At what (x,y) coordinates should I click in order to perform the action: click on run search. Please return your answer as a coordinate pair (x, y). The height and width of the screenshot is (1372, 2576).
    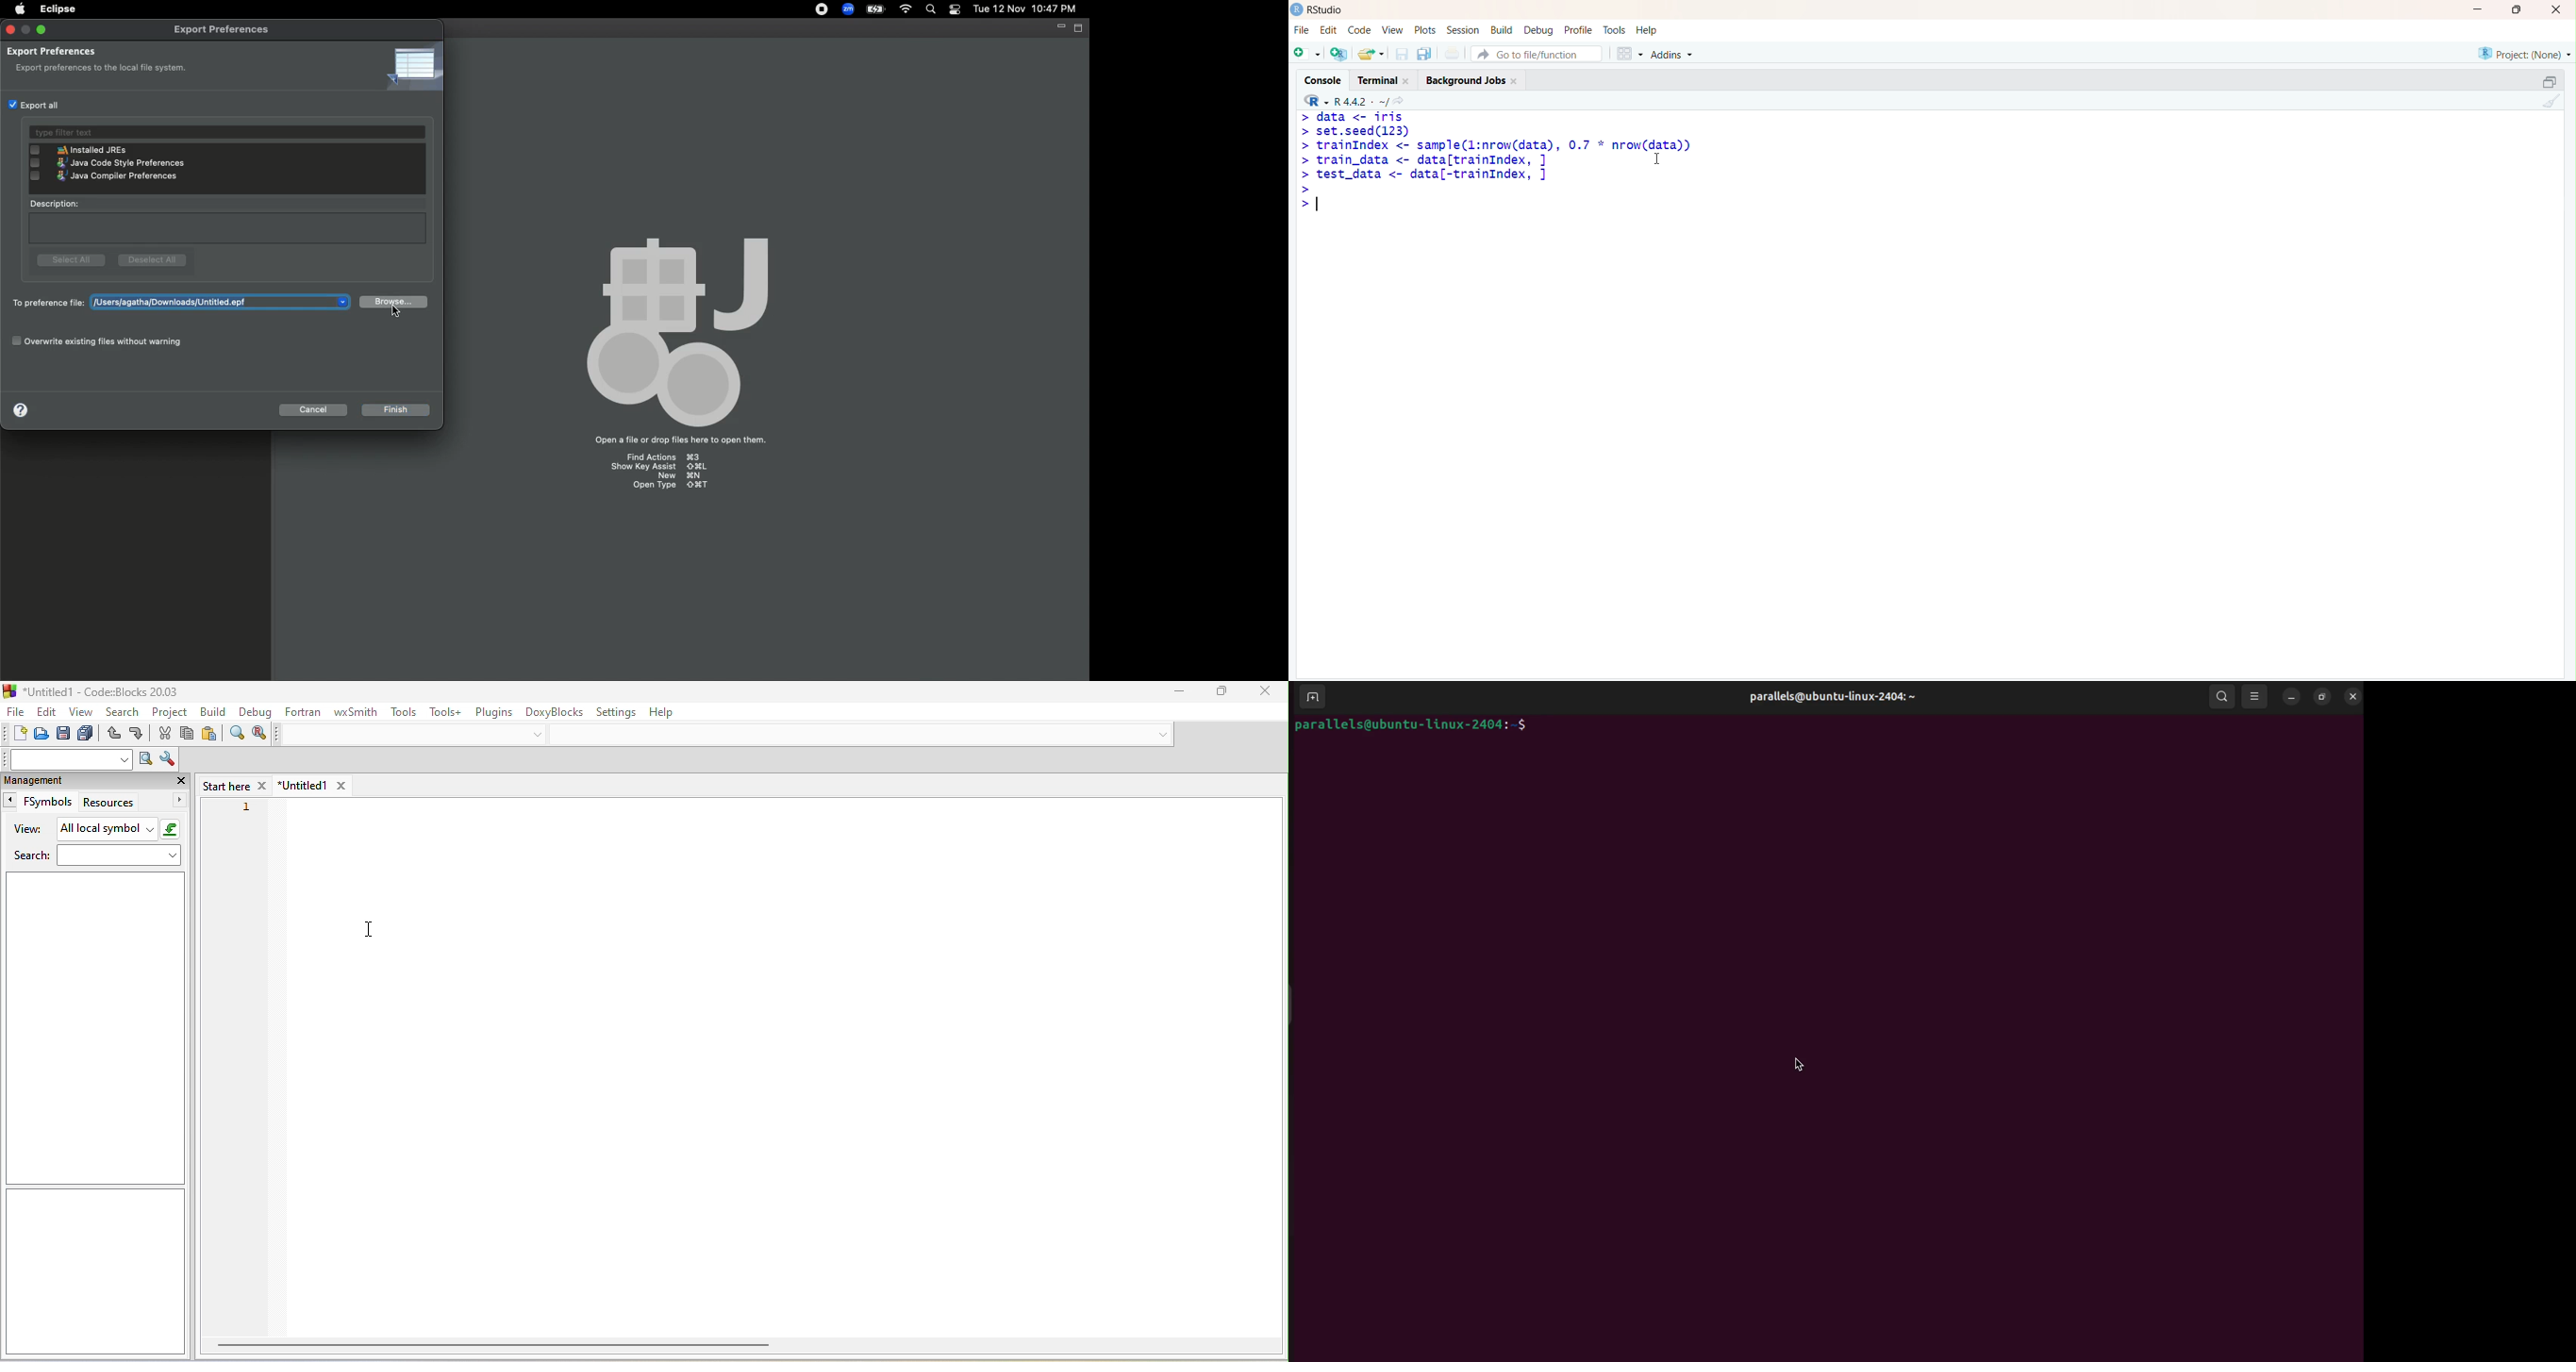
    Looking at the image, I should click on (144, 759).